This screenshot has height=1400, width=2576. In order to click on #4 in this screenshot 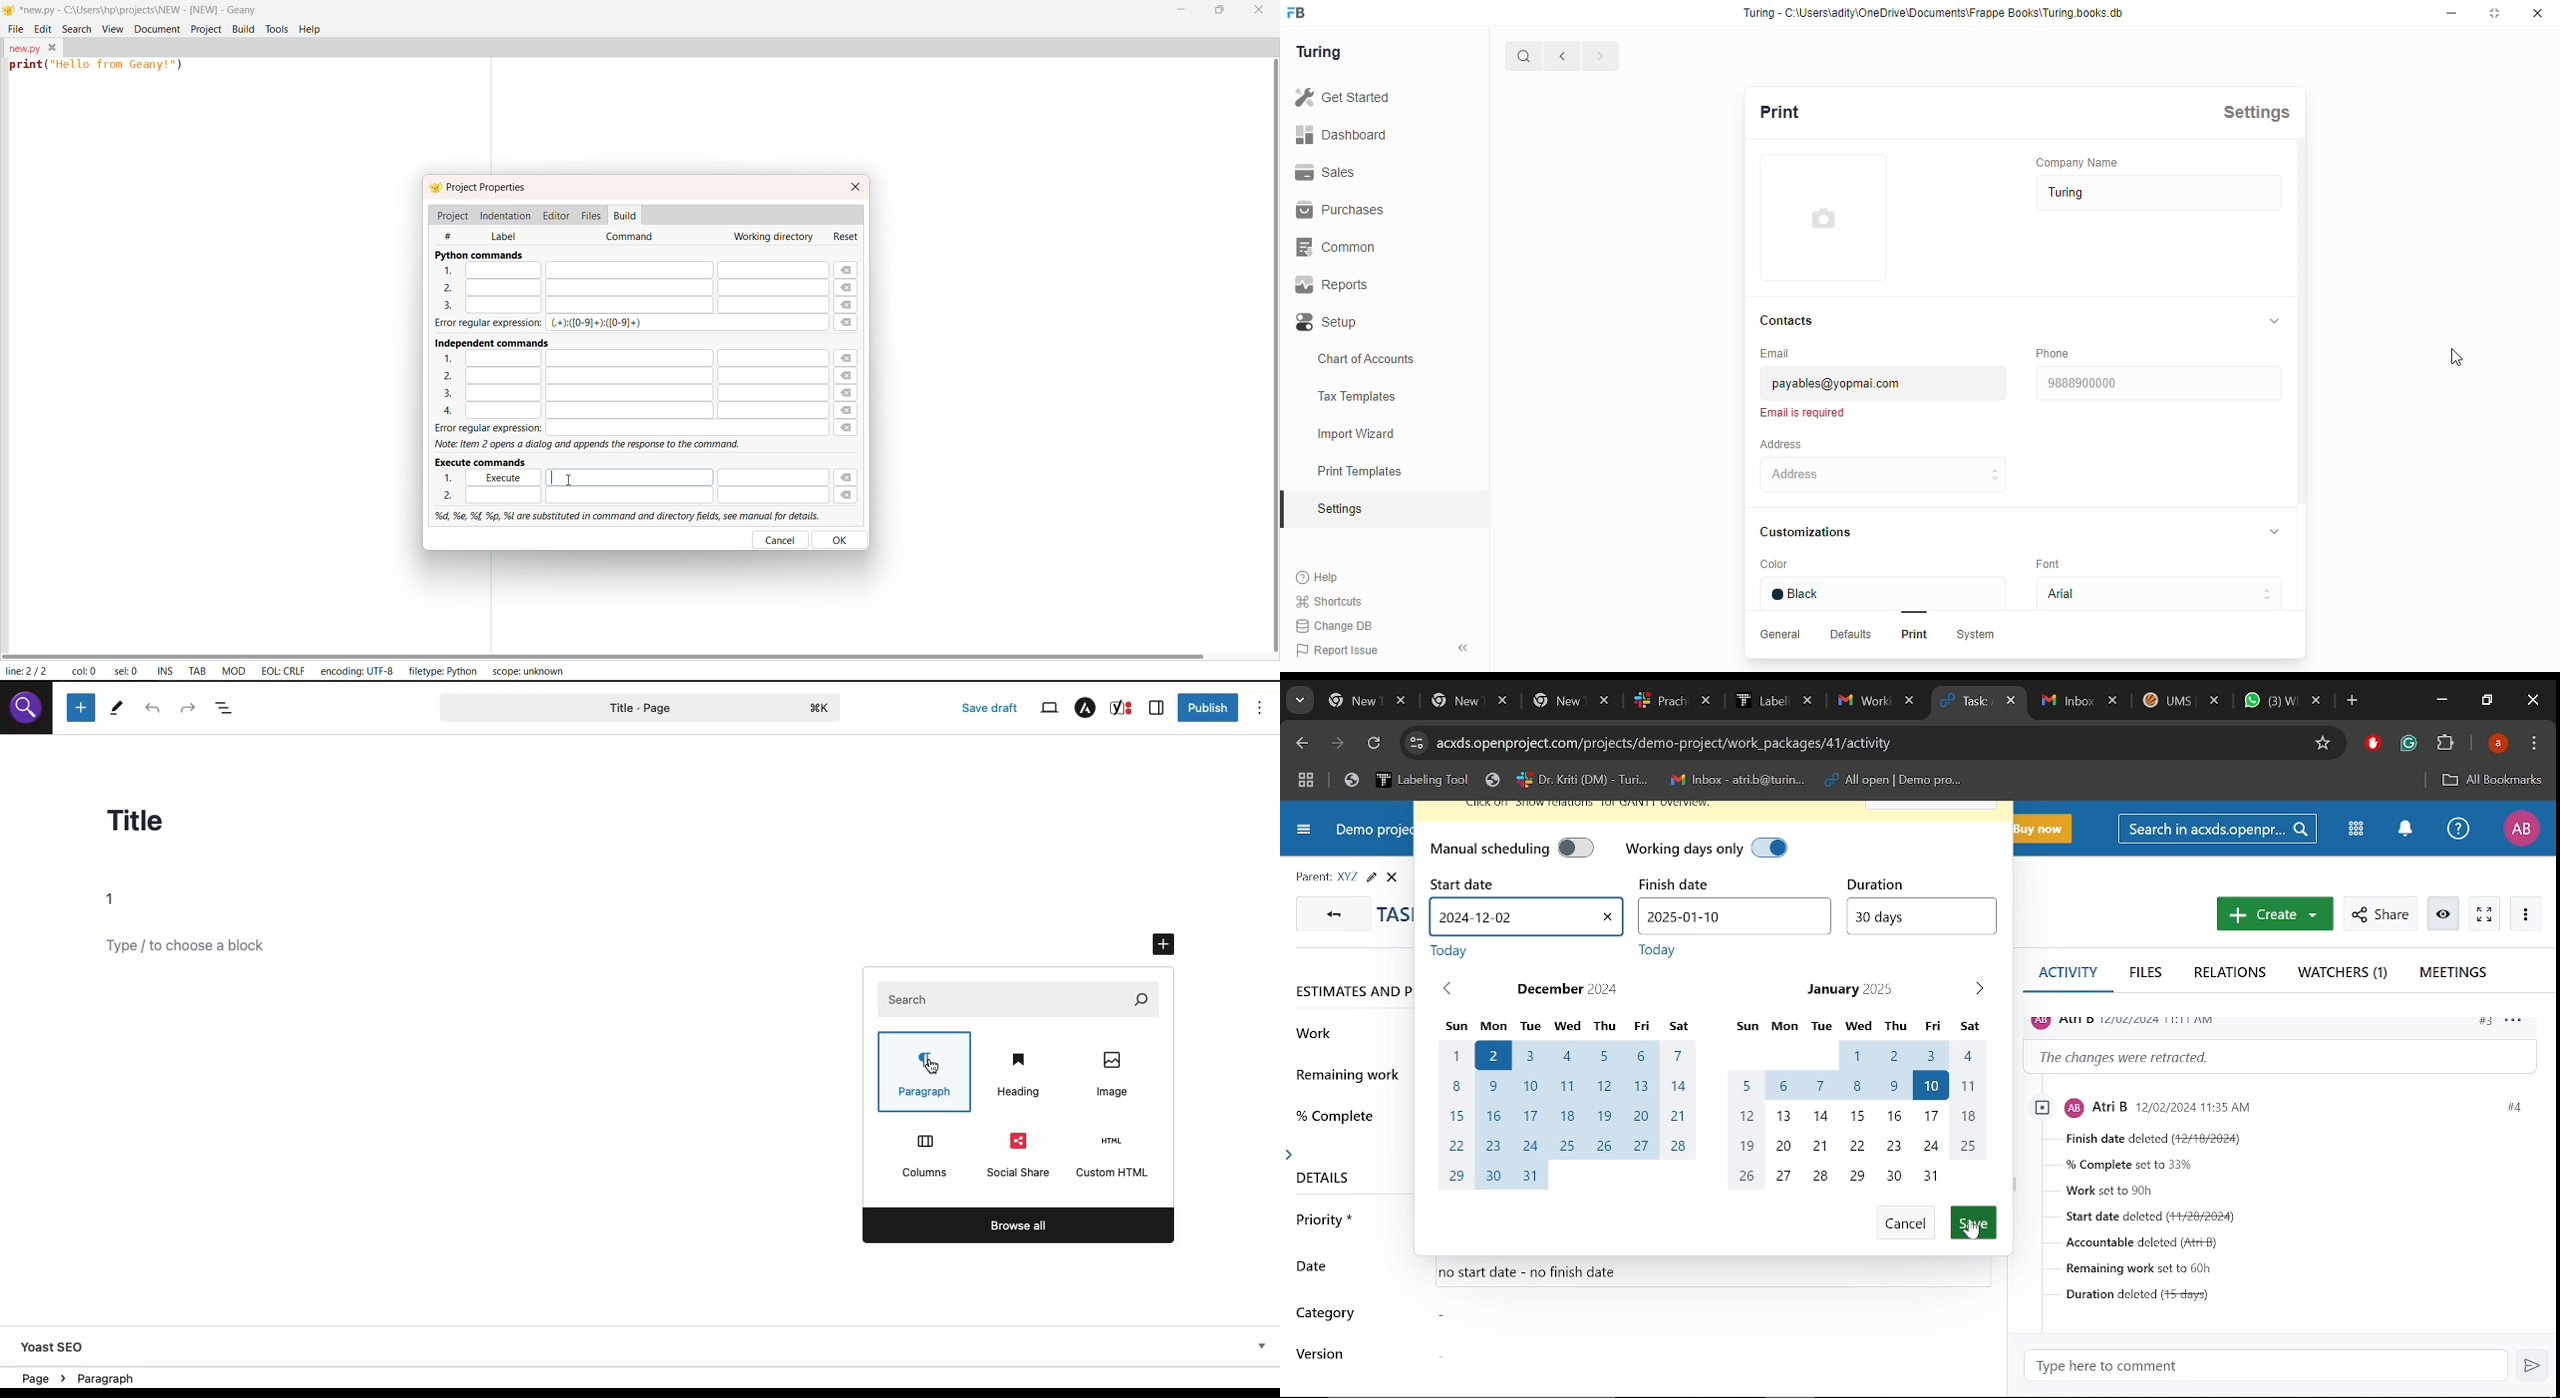, I will do `click(2513, 1107)`.